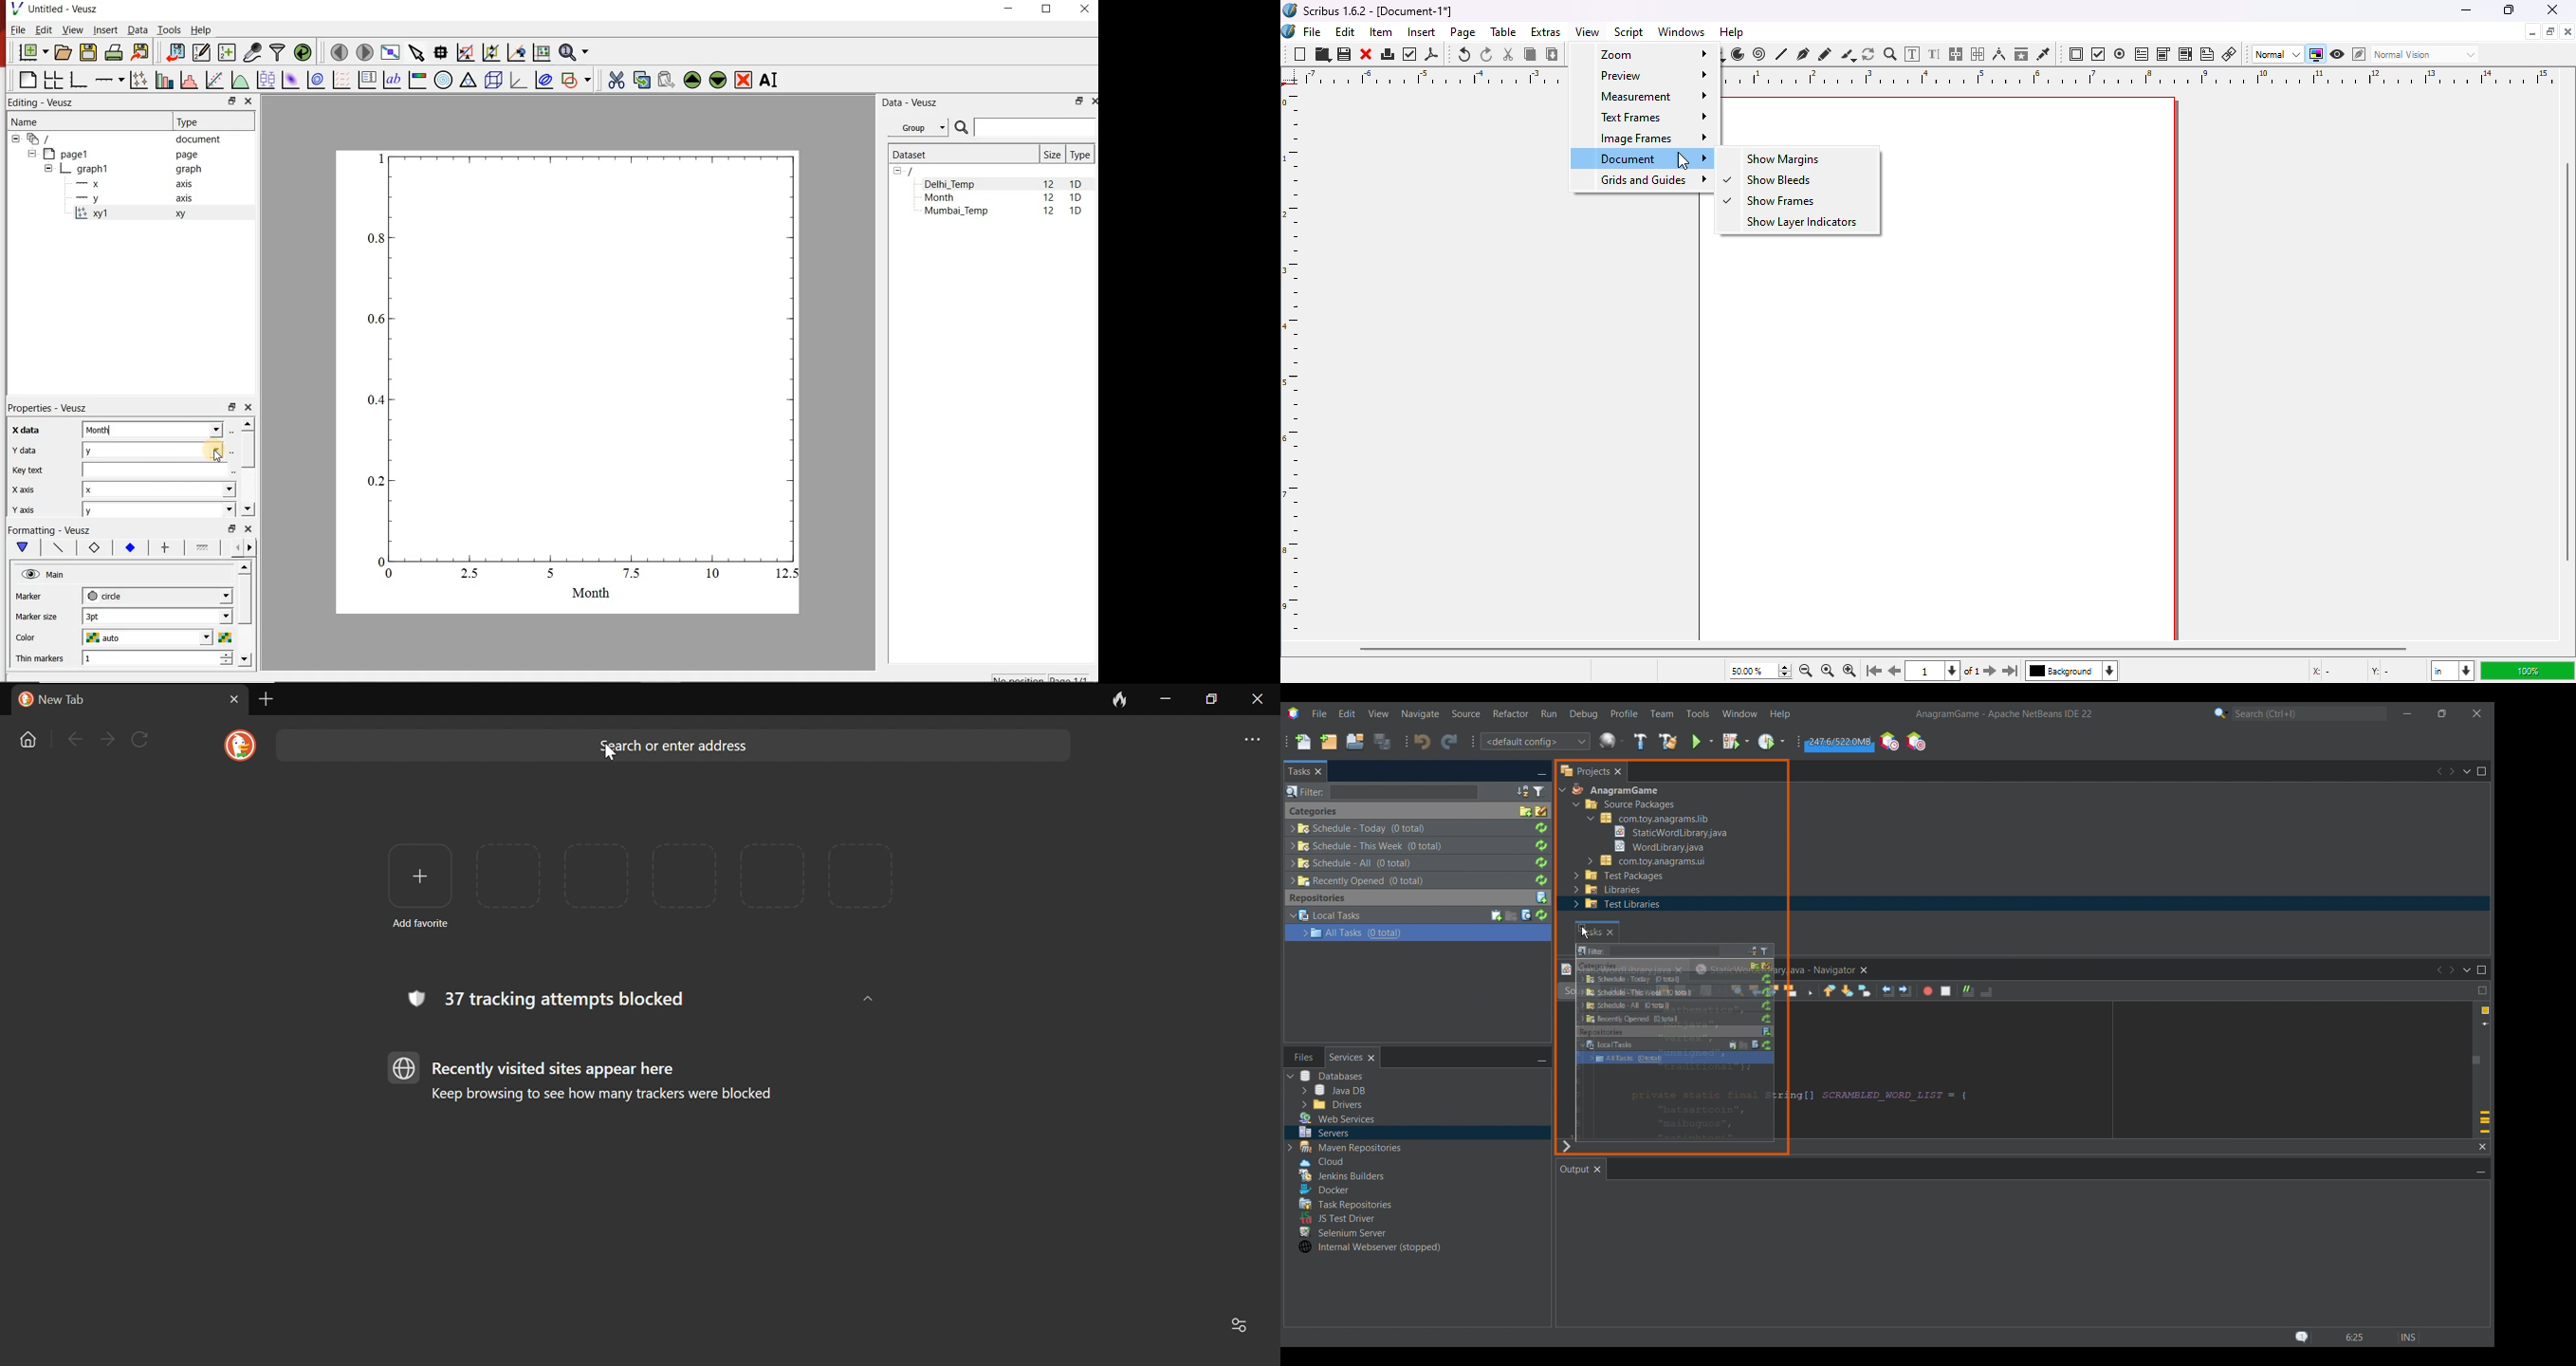  Describe the element at coordinates (2014, 673) in the screenshot. I see `go to the last page` at that location.